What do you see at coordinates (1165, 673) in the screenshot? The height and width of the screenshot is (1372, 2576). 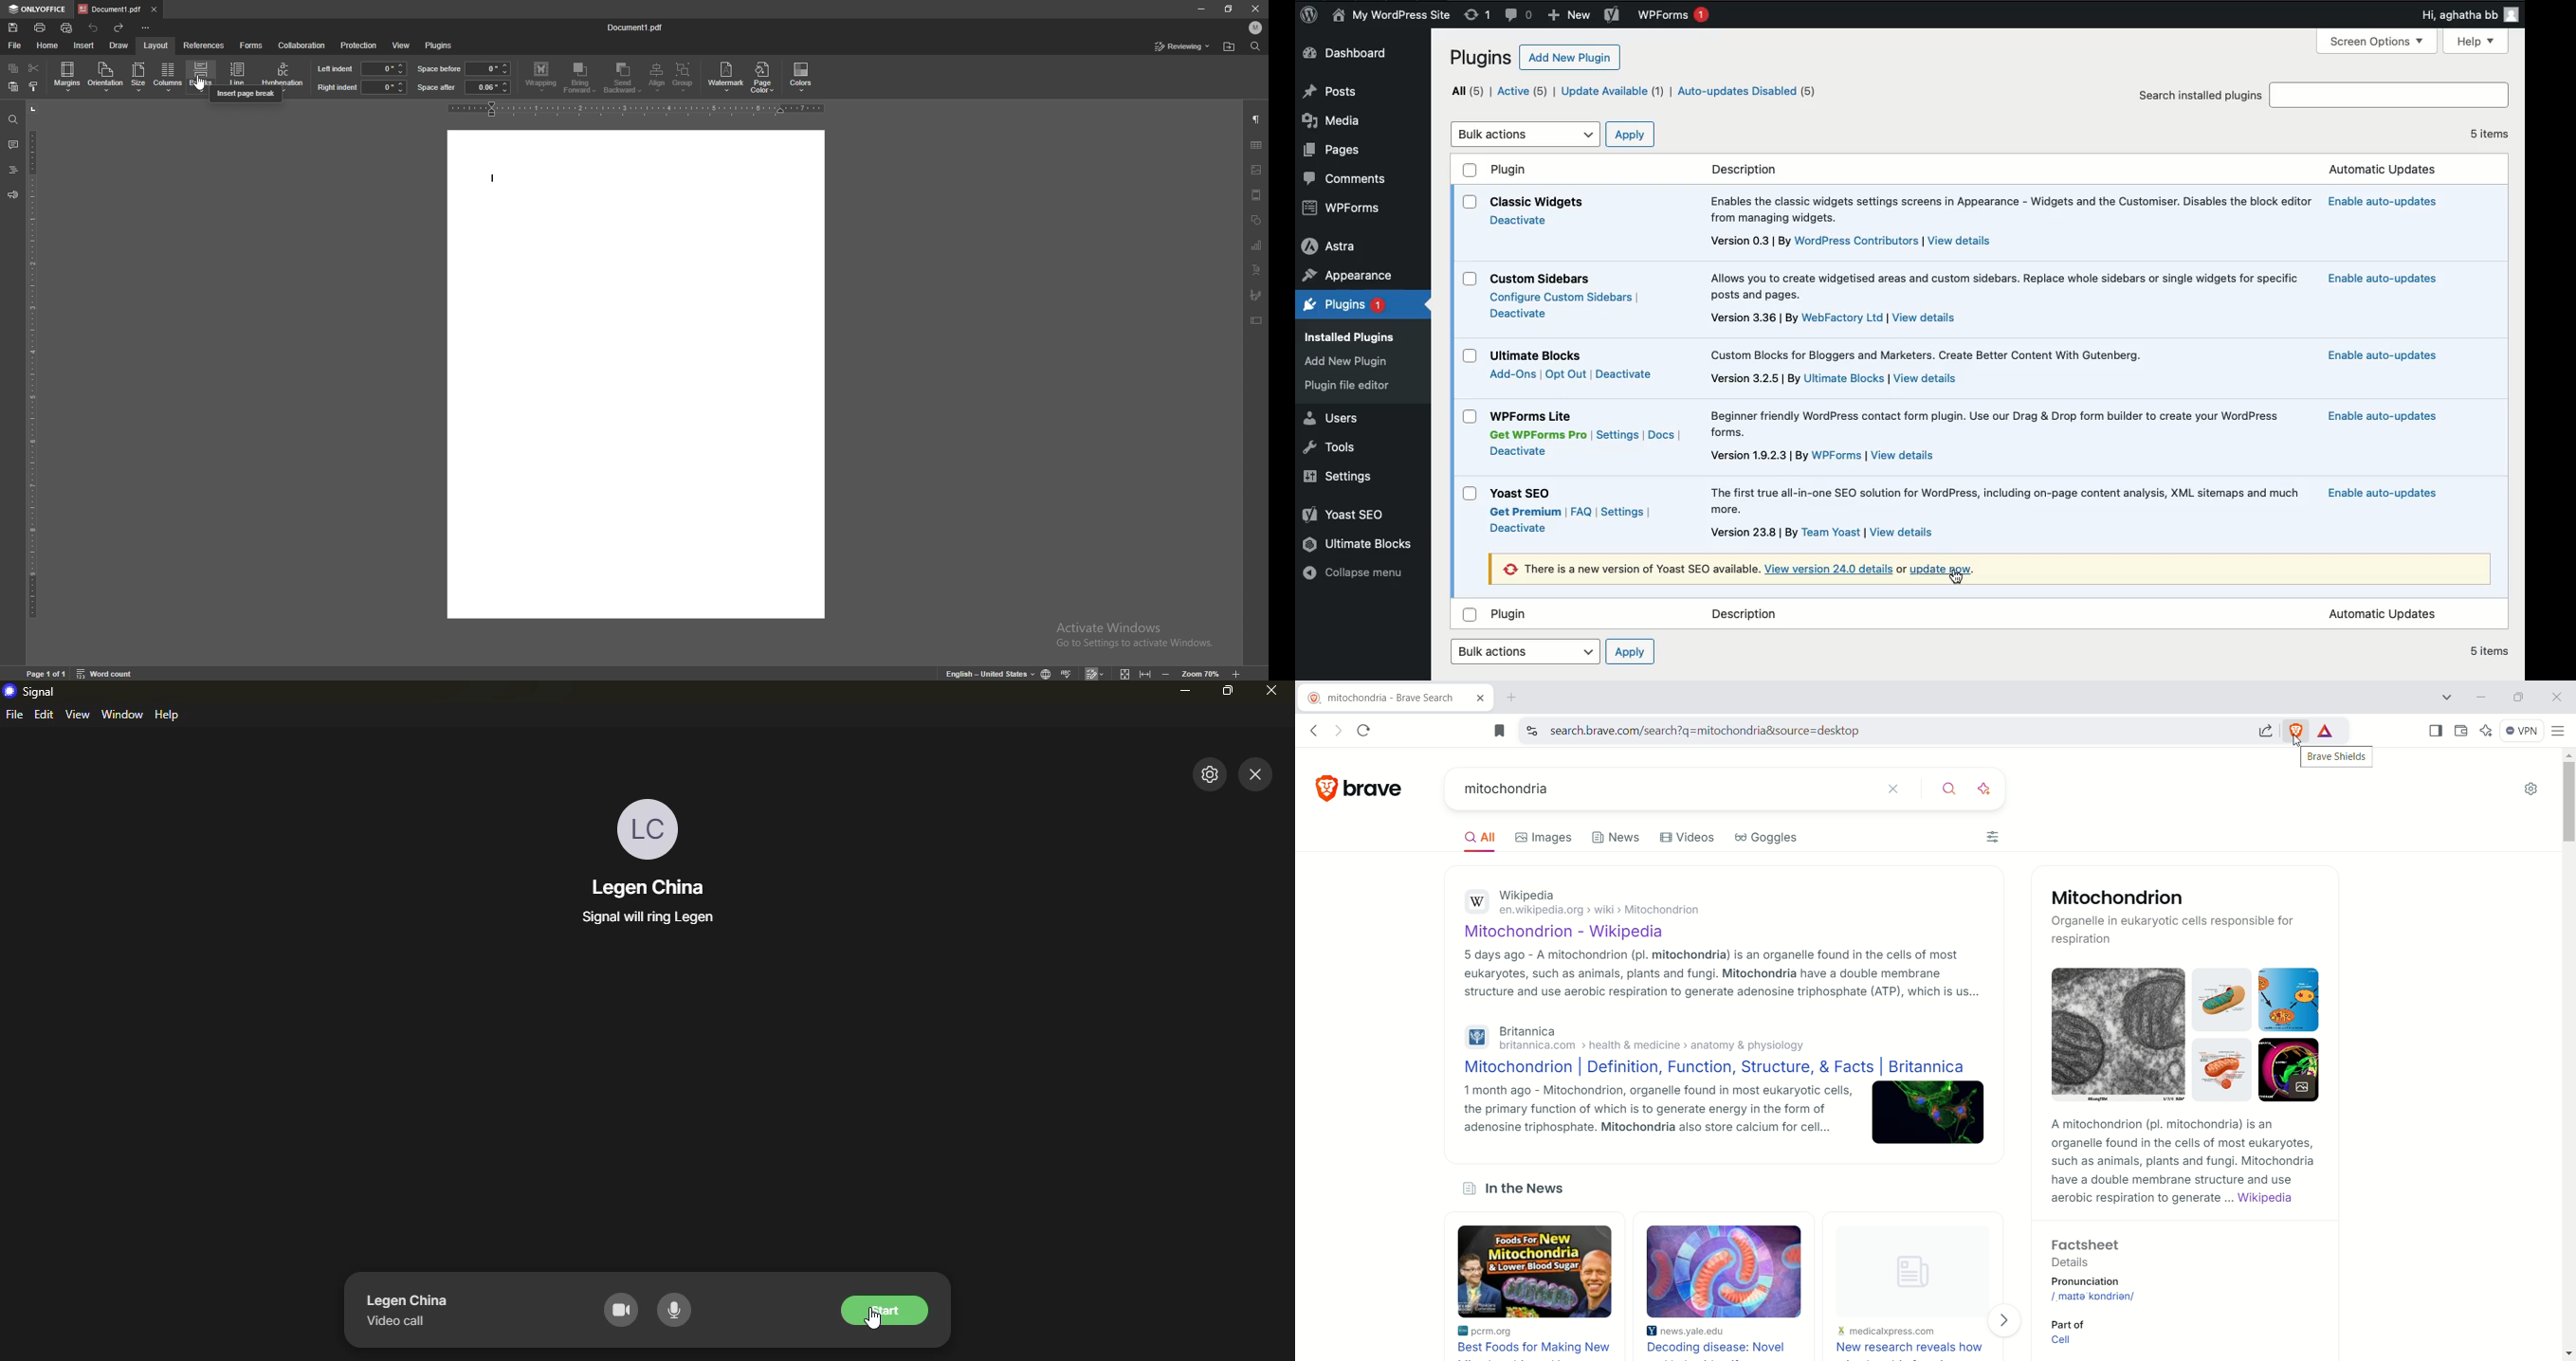 I see `Zoom out` at bounding box center [1165, 673].